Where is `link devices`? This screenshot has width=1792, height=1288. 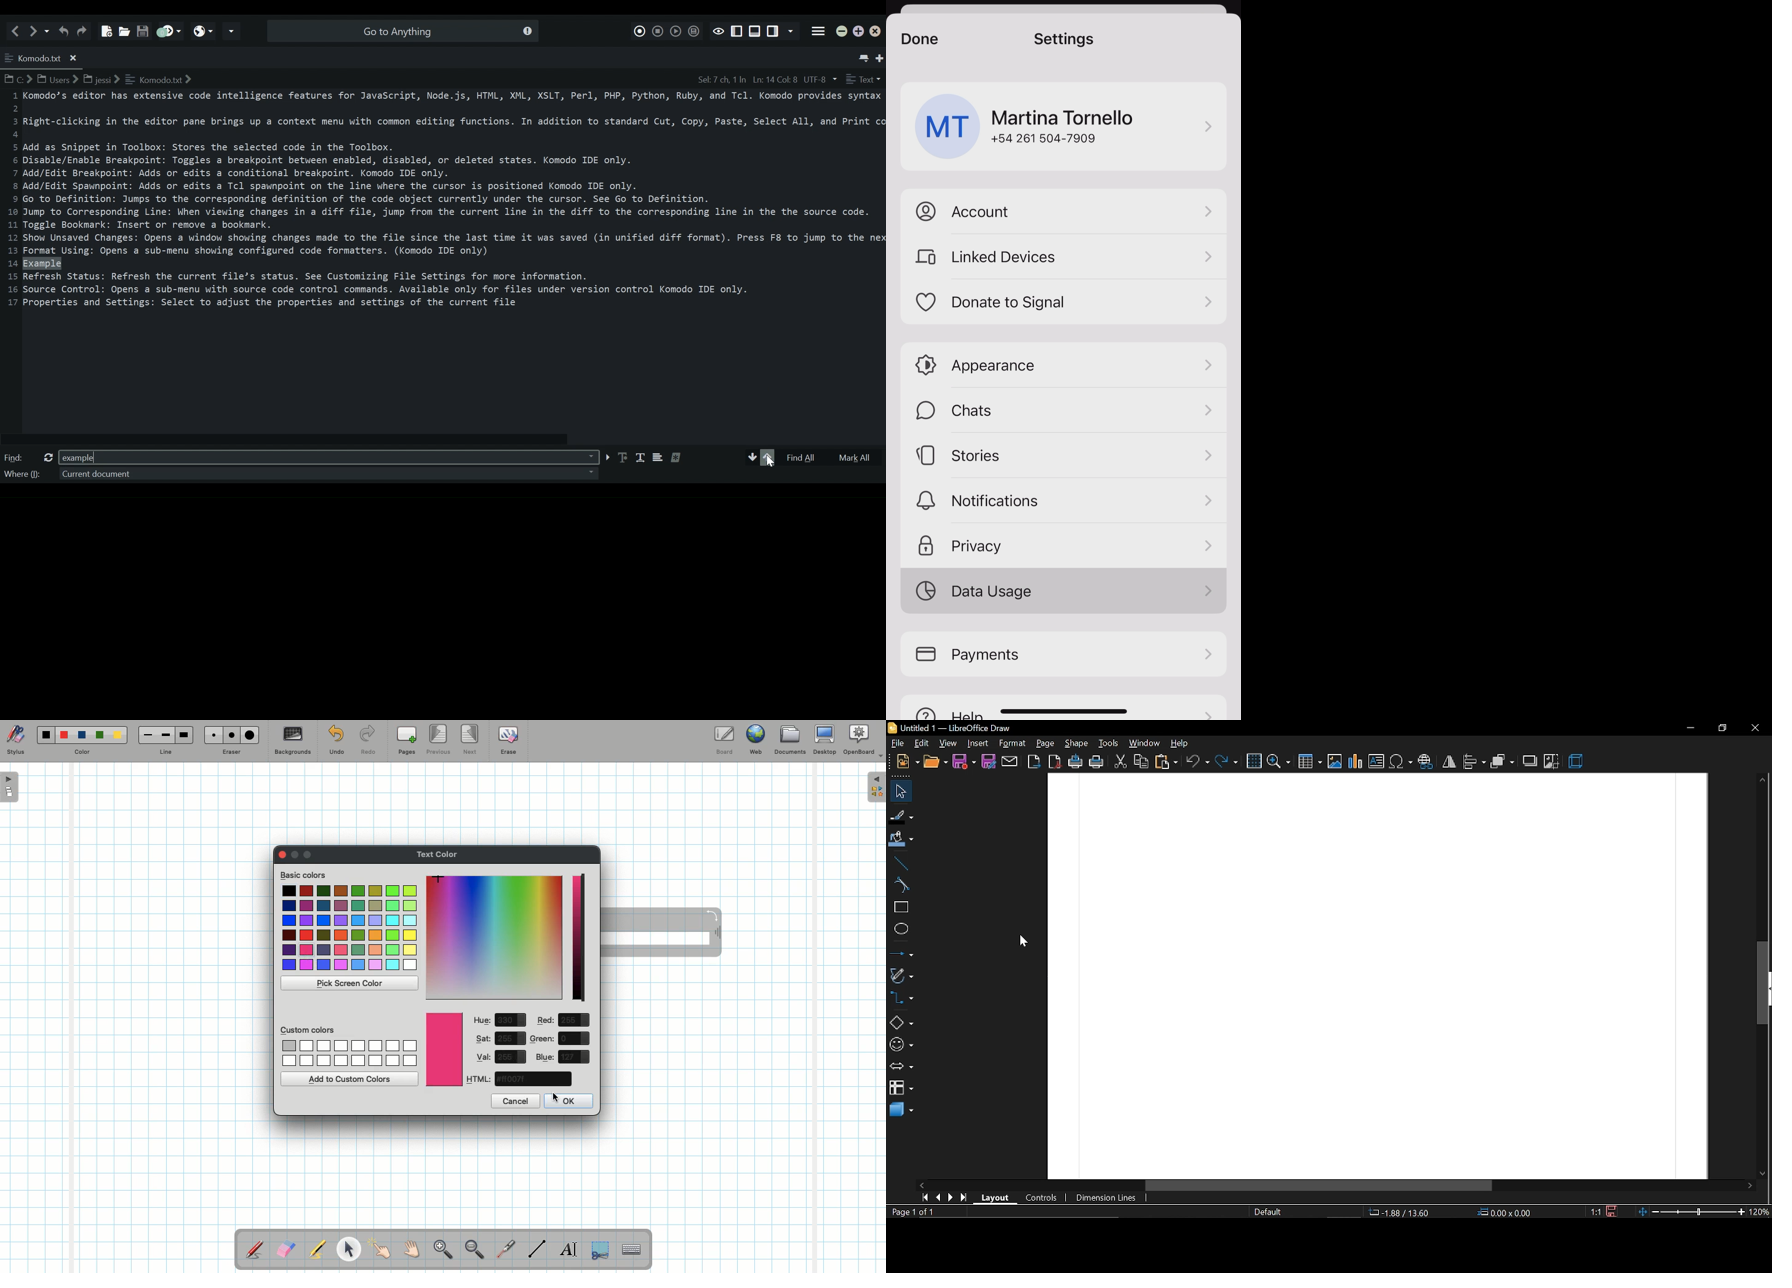
link devices is located at coordinates (1063, 258).